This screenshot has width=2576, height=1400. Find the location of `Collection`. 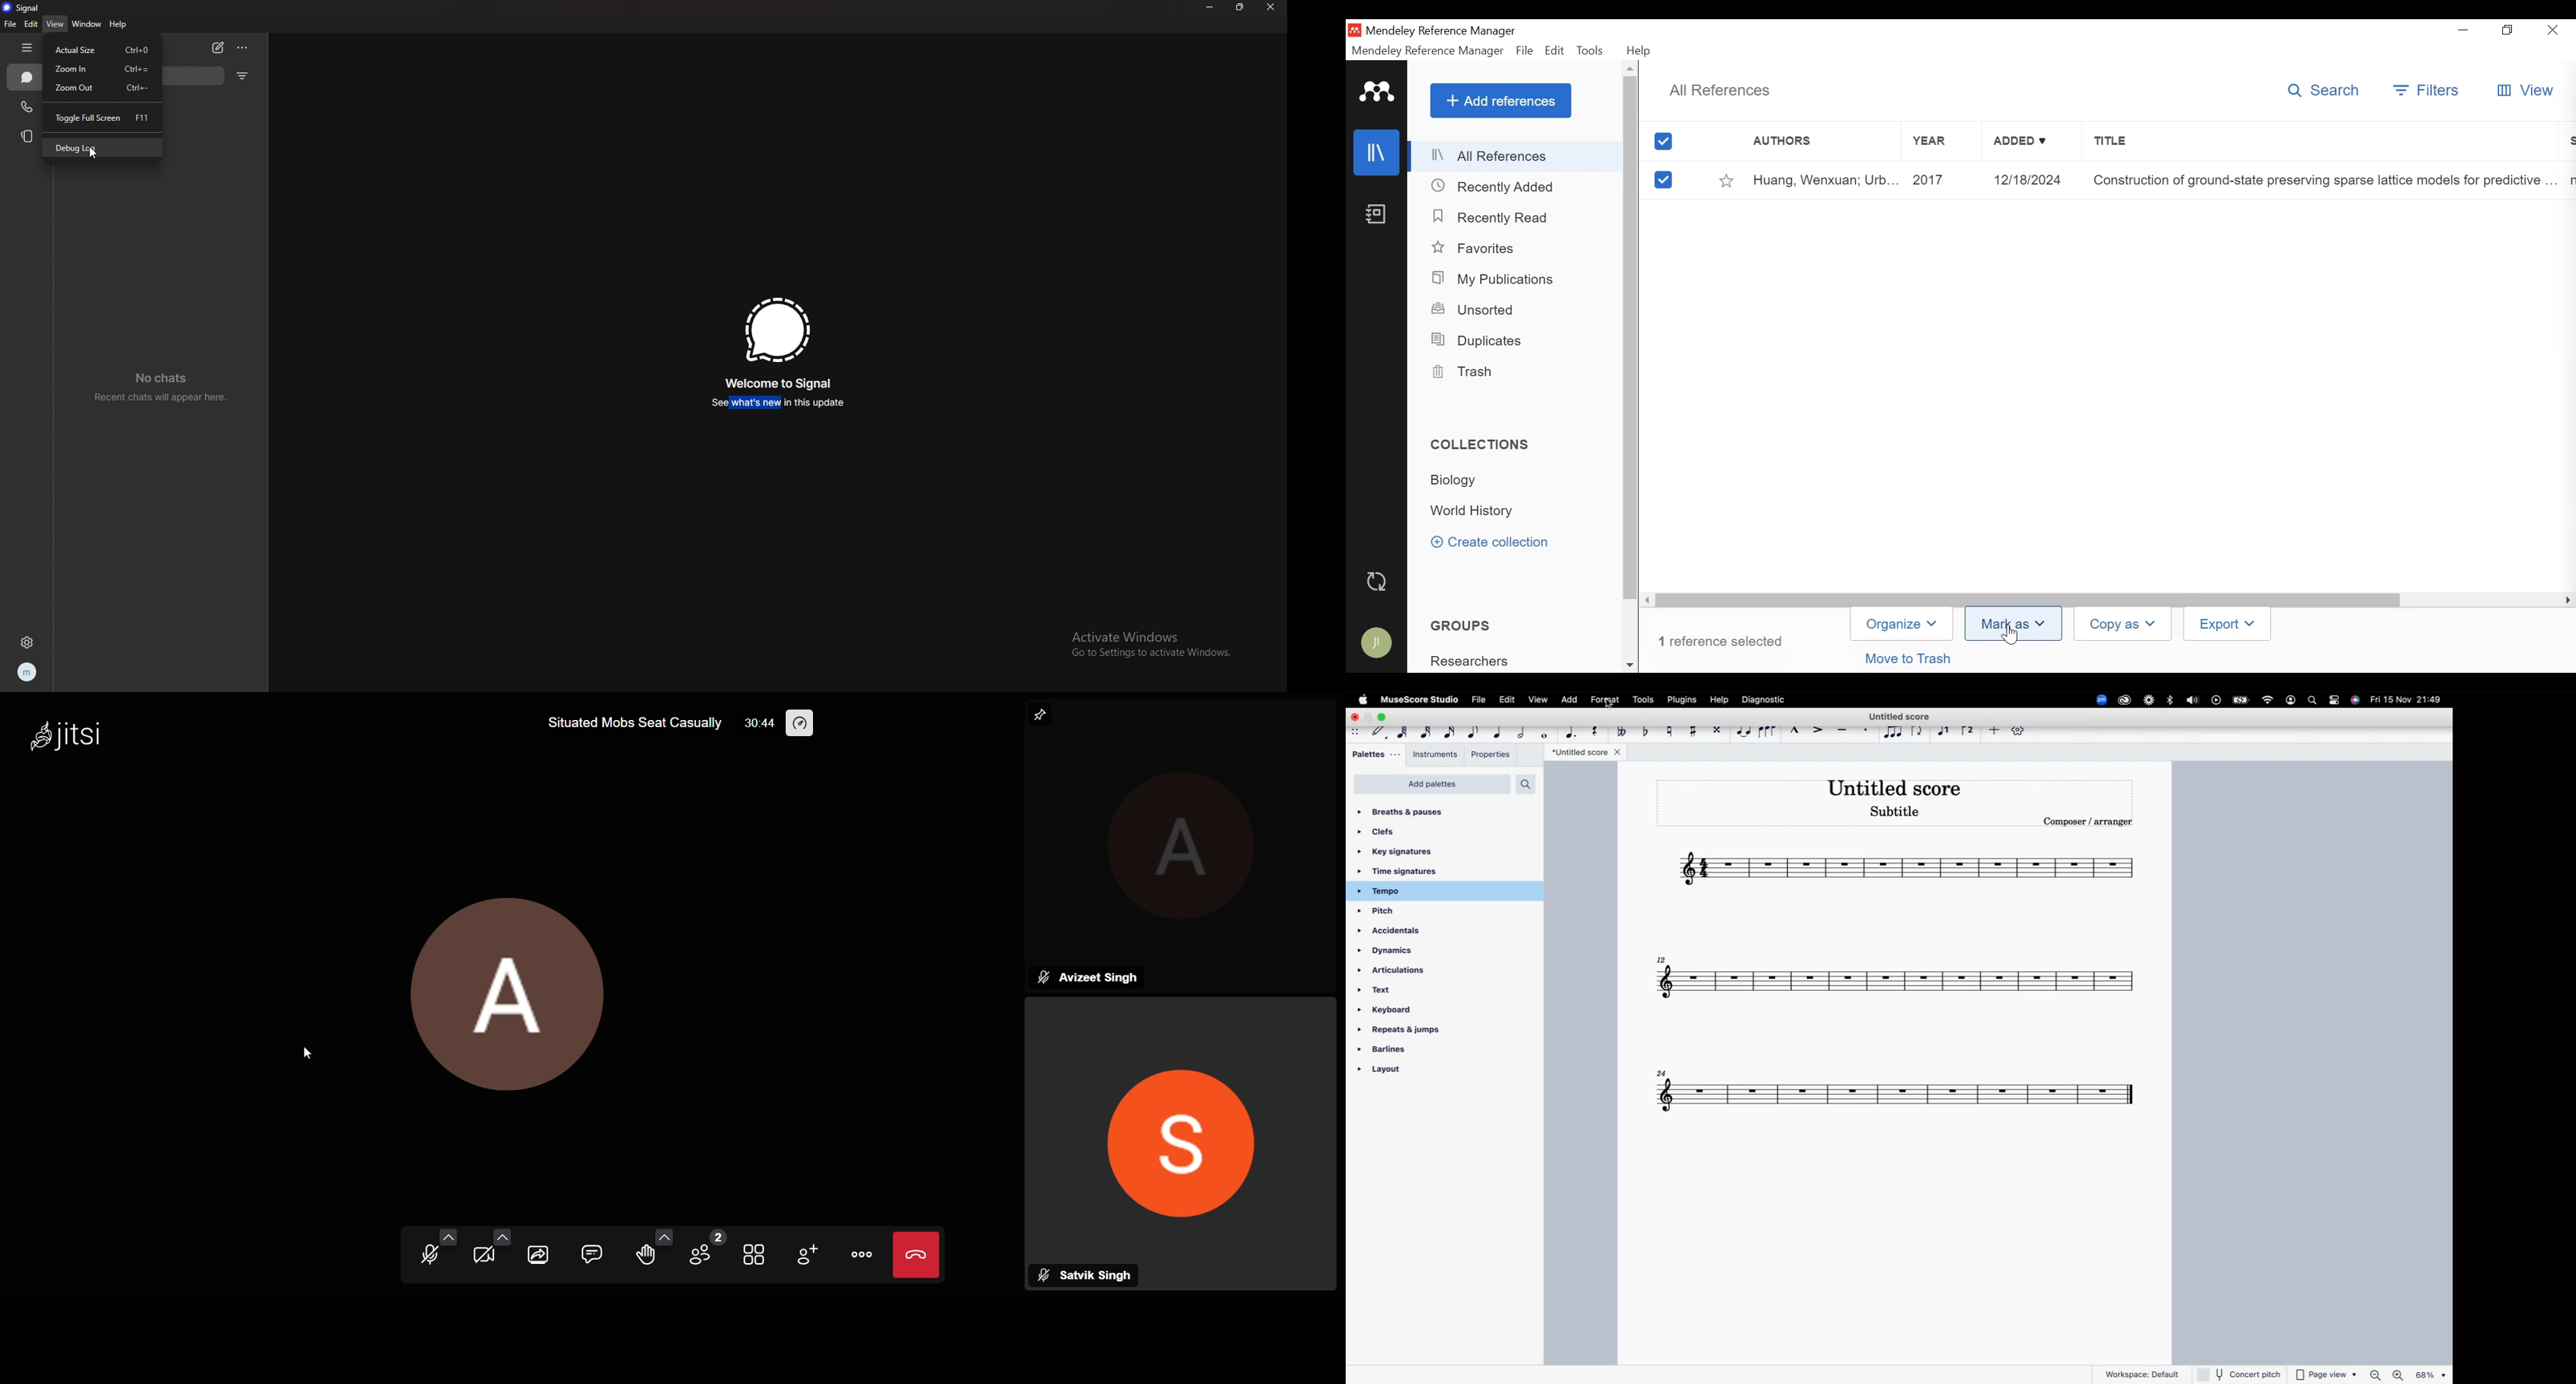

Collection is located at coordinates (1457, 481).